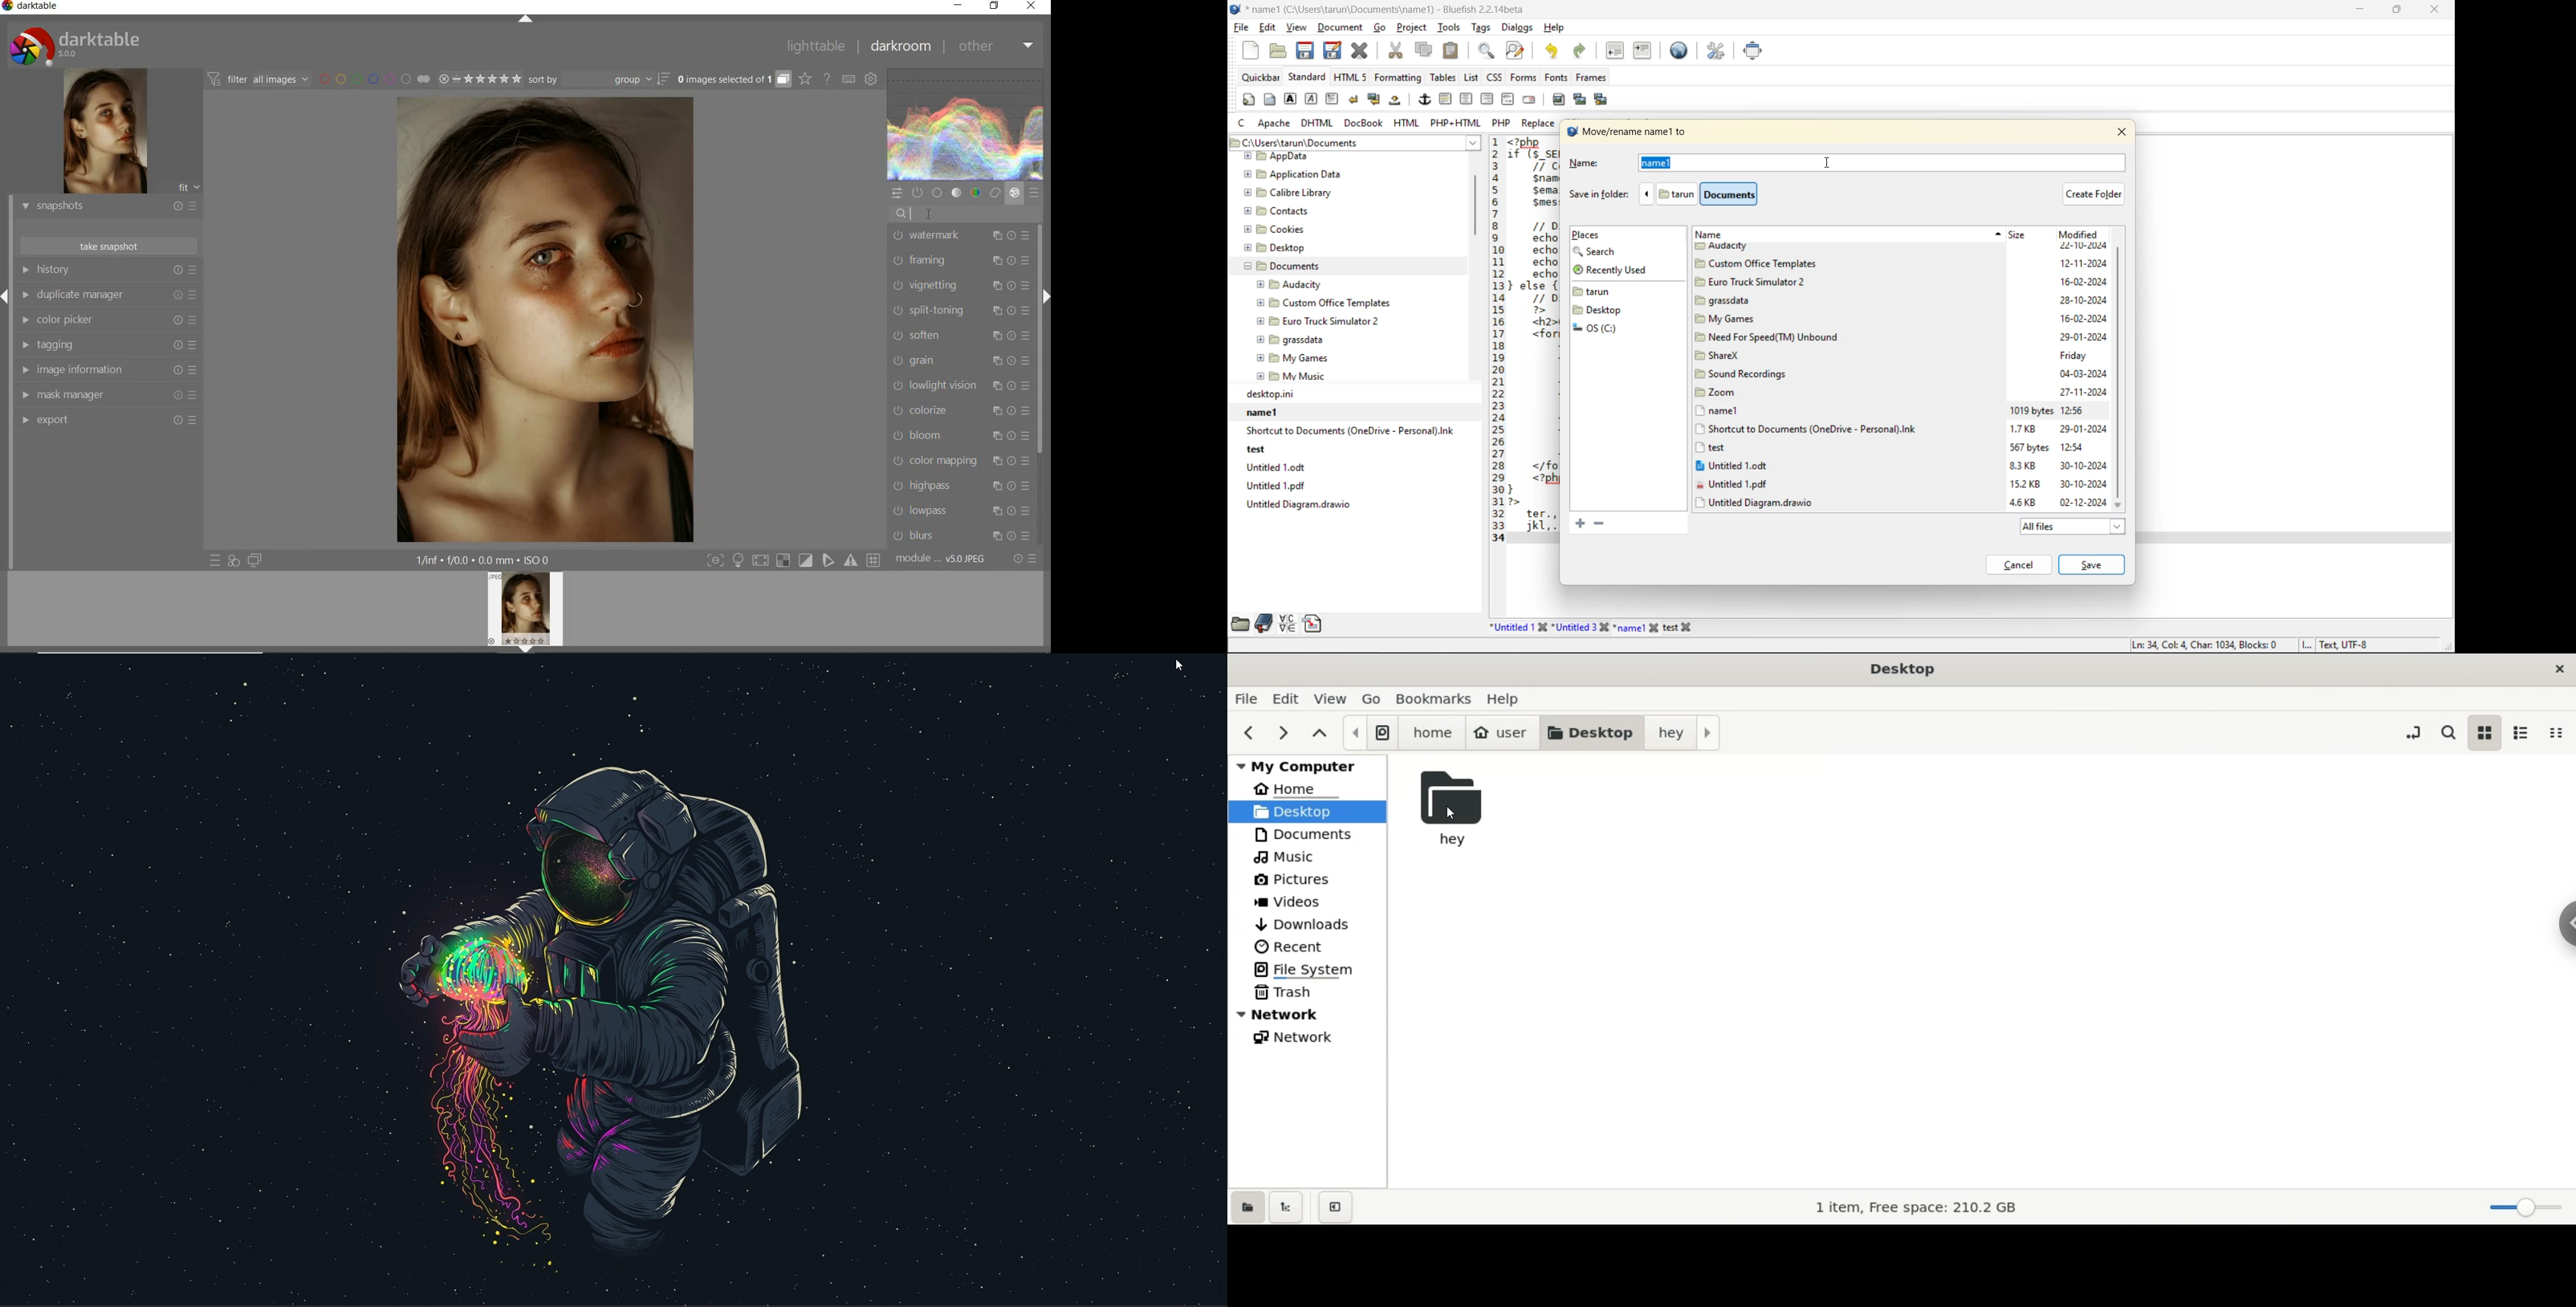 The height and width of the screenshot is (1316, 2576). I want to click on quickbar, so click(1259, 79).